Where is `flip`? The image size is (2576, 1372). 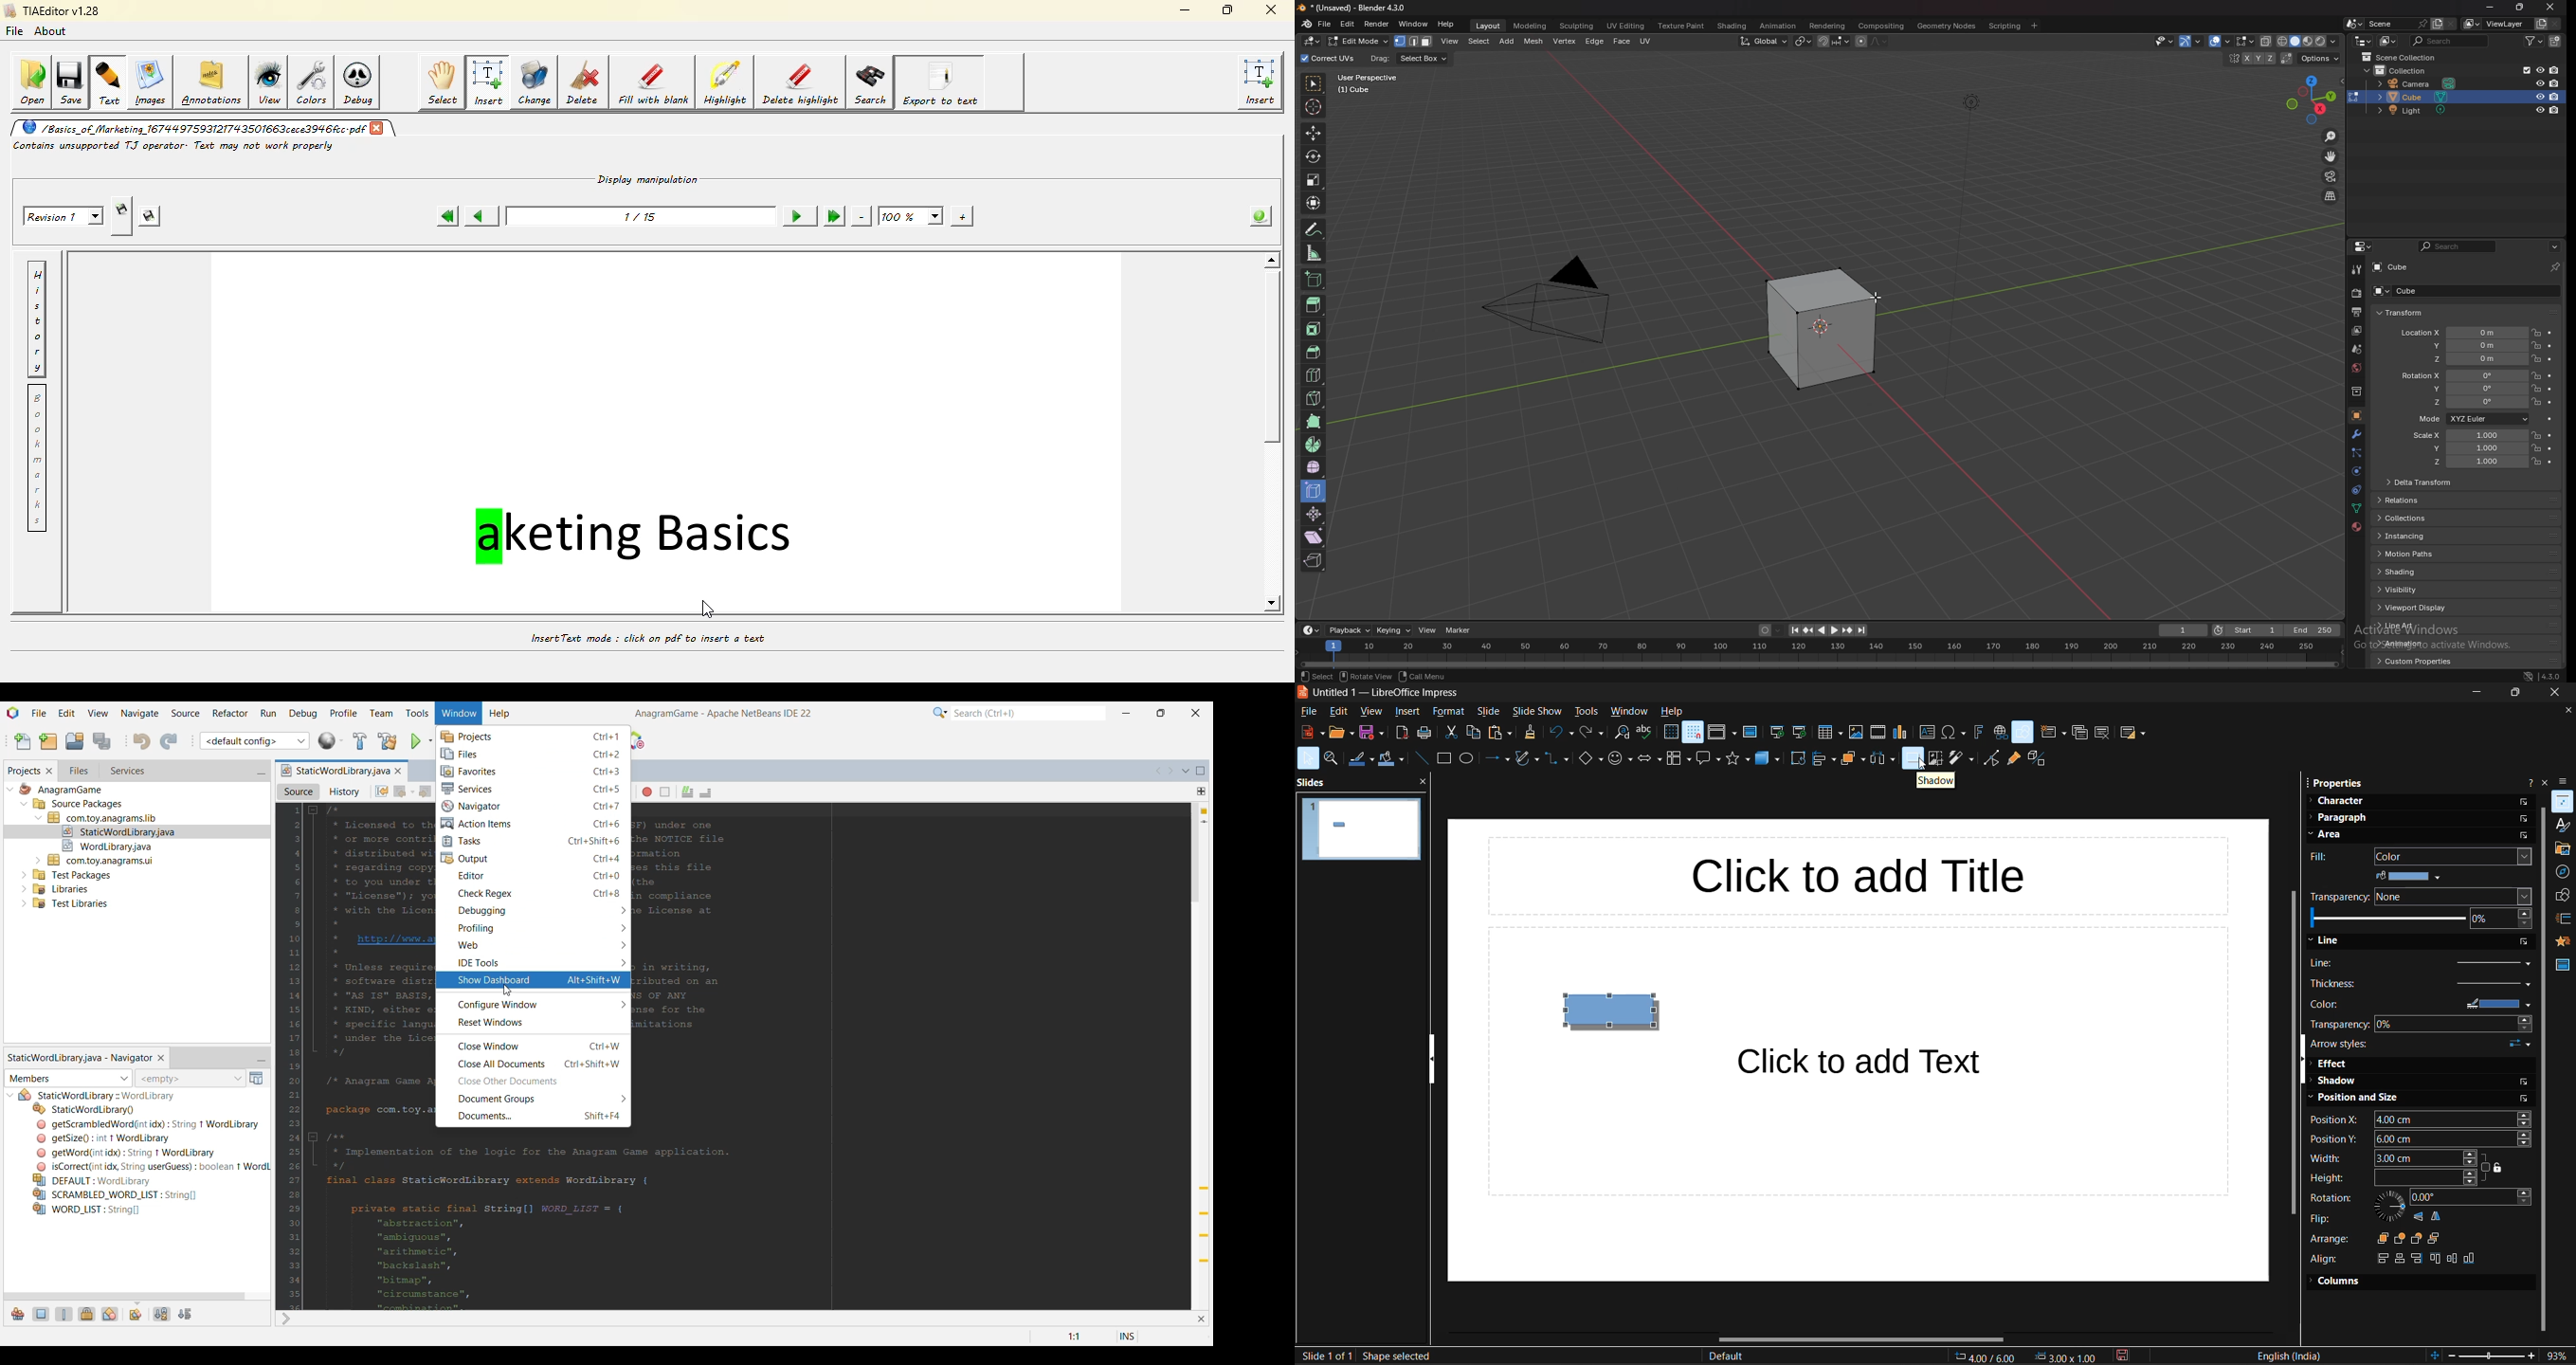
flip is located at coordinates (2322, 1218).